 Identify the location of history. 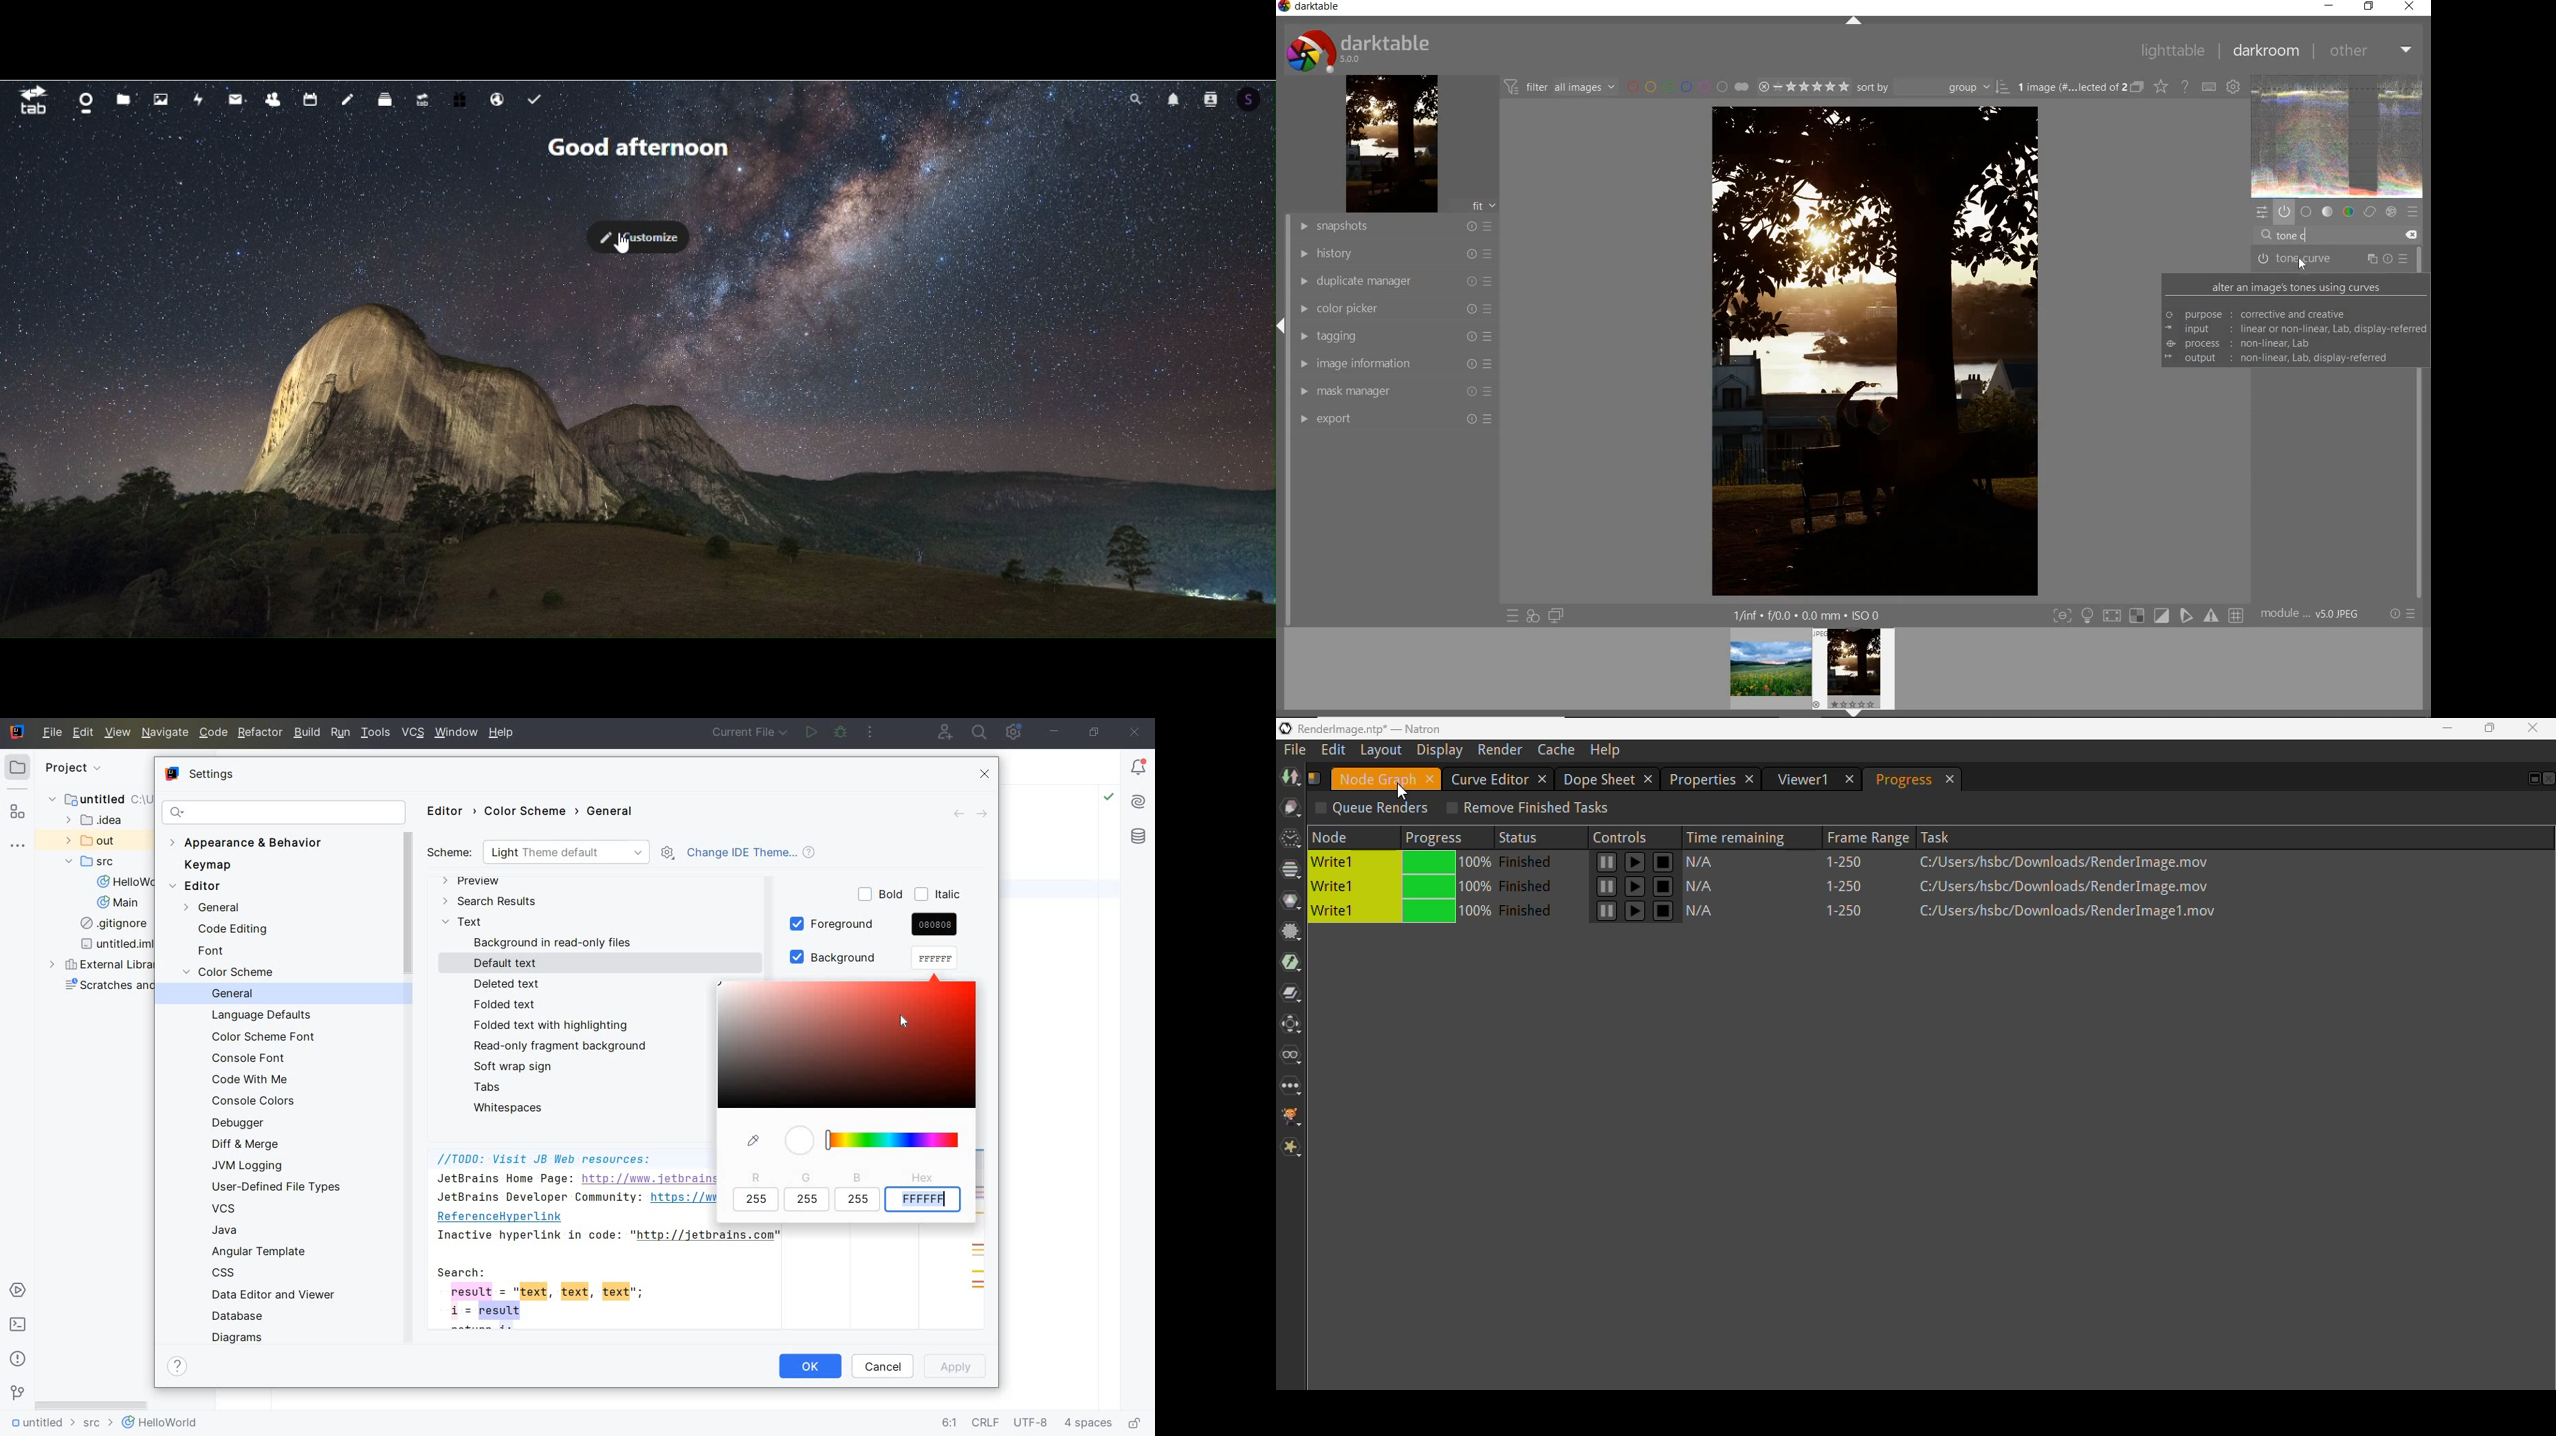
(1392, 254).